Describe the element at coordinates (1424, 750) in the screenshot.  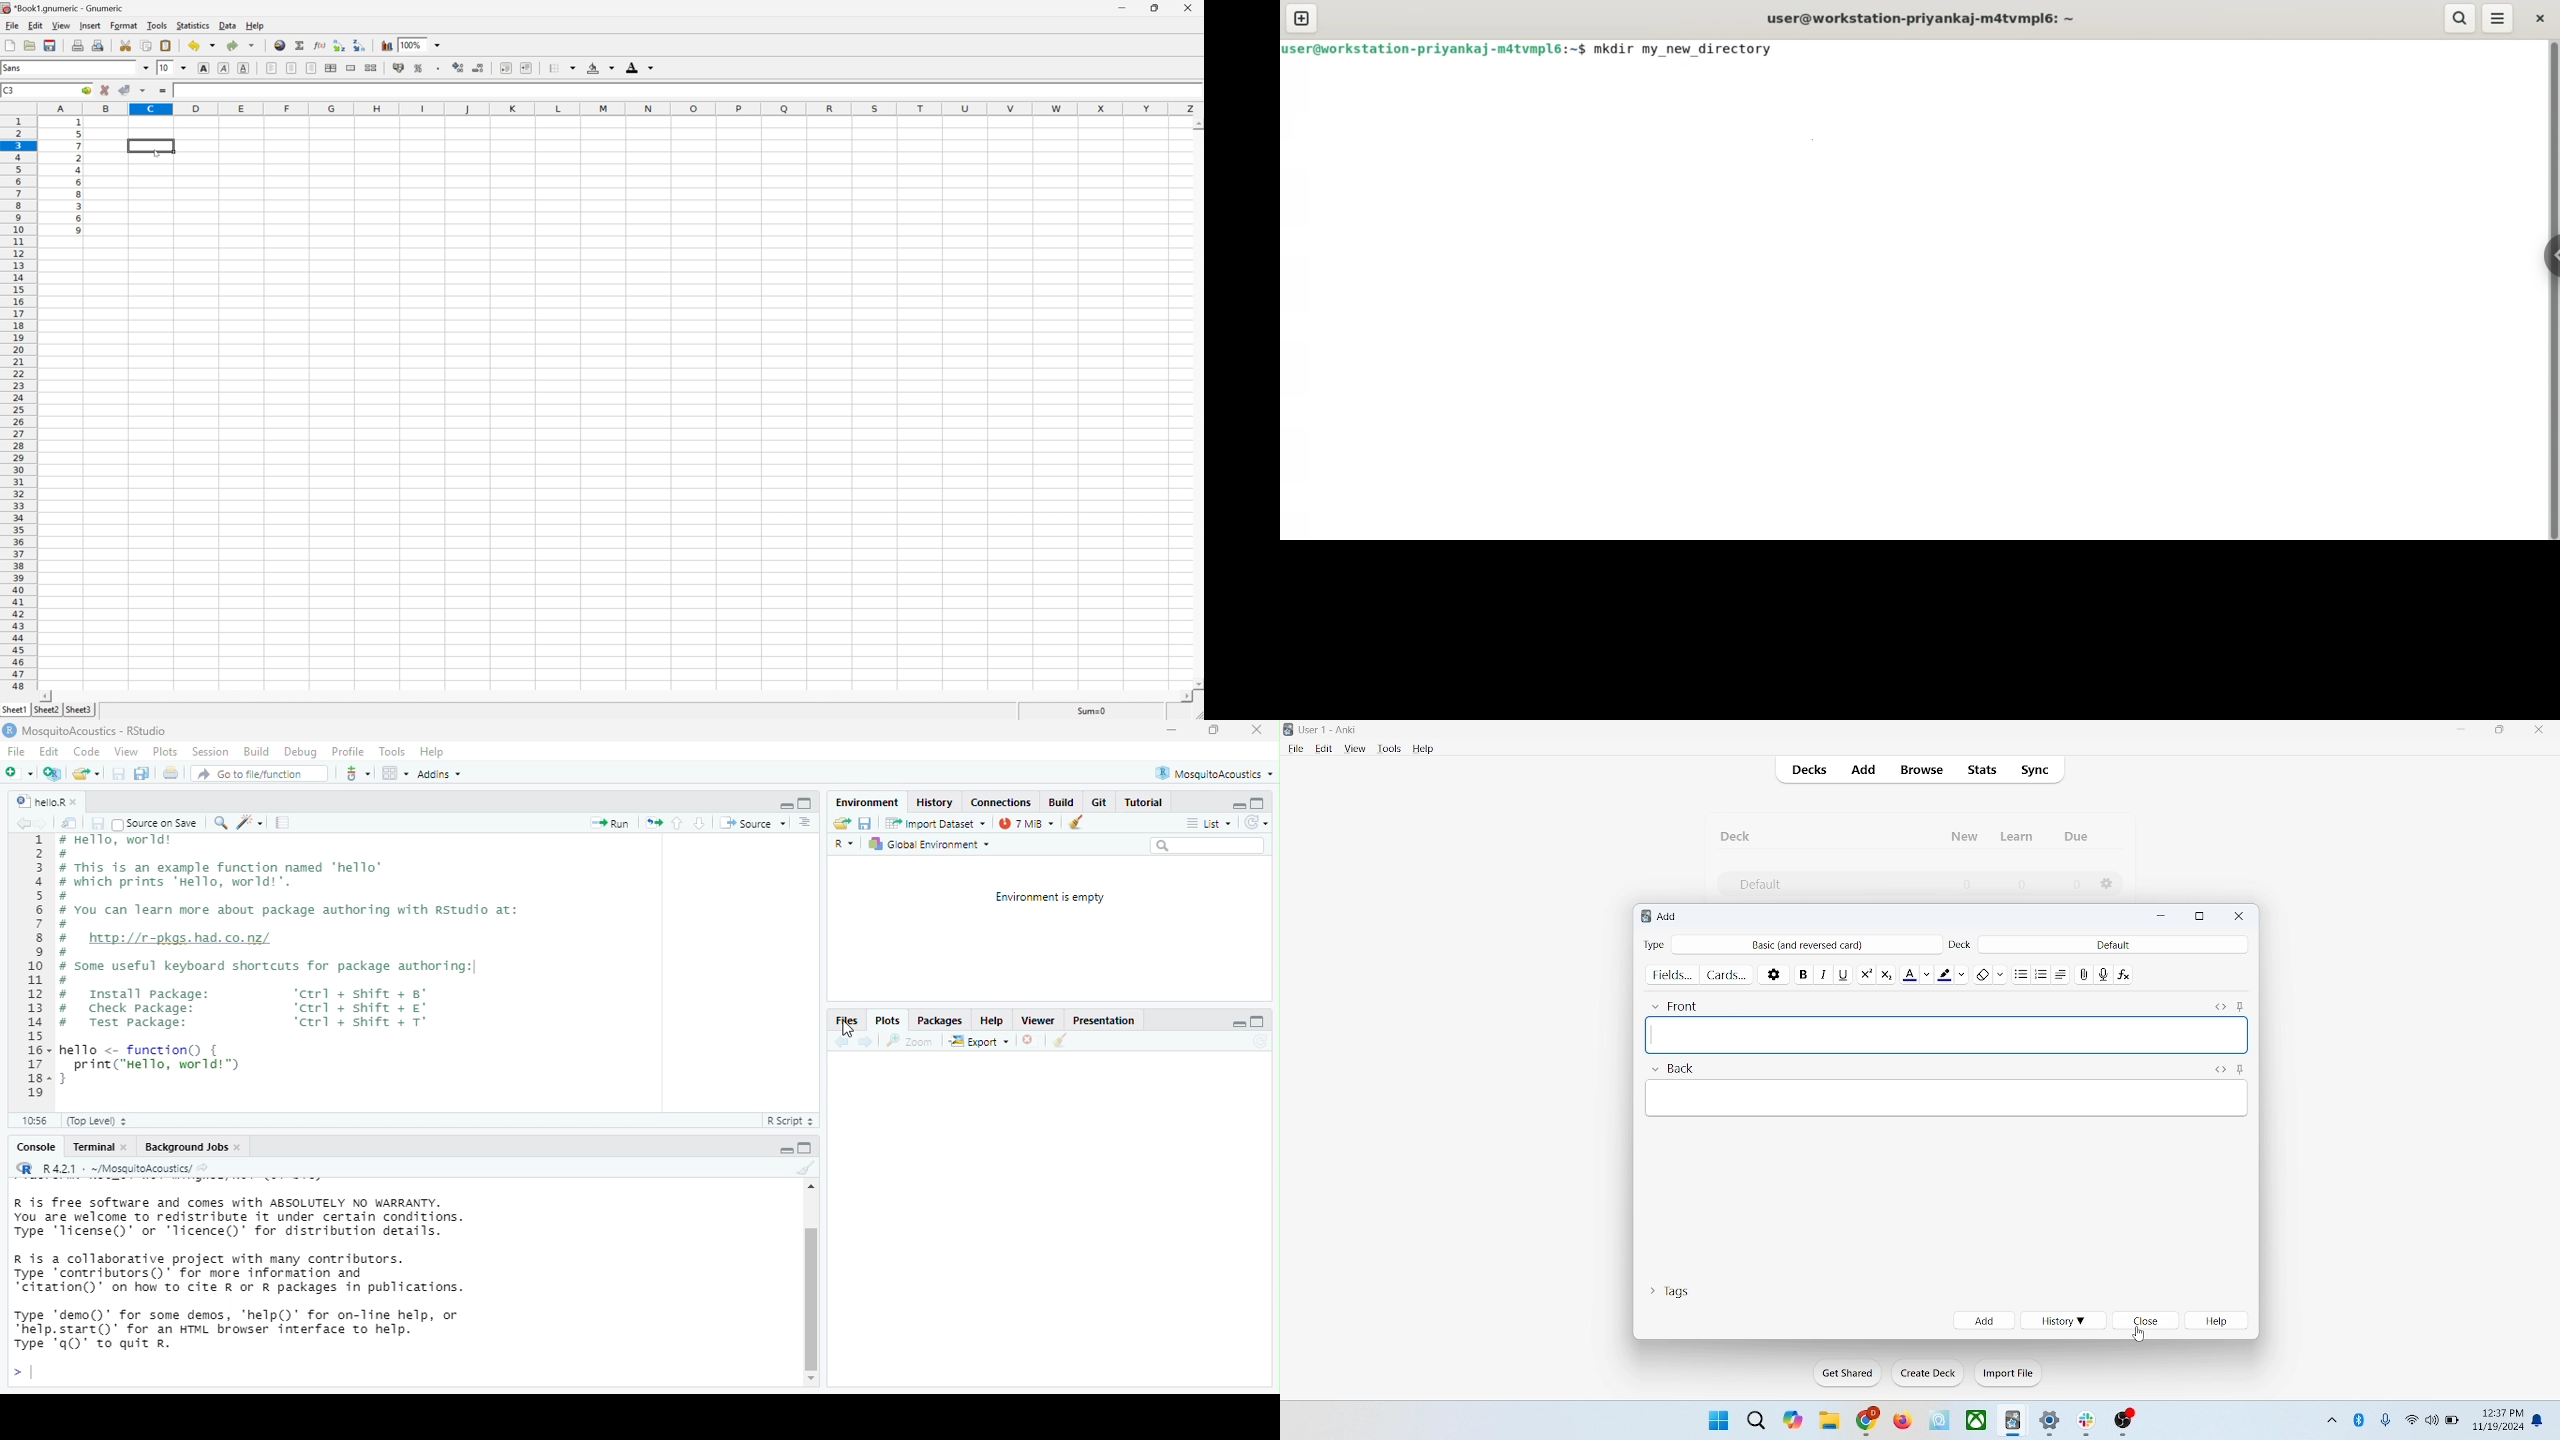
I see `help` at that location.